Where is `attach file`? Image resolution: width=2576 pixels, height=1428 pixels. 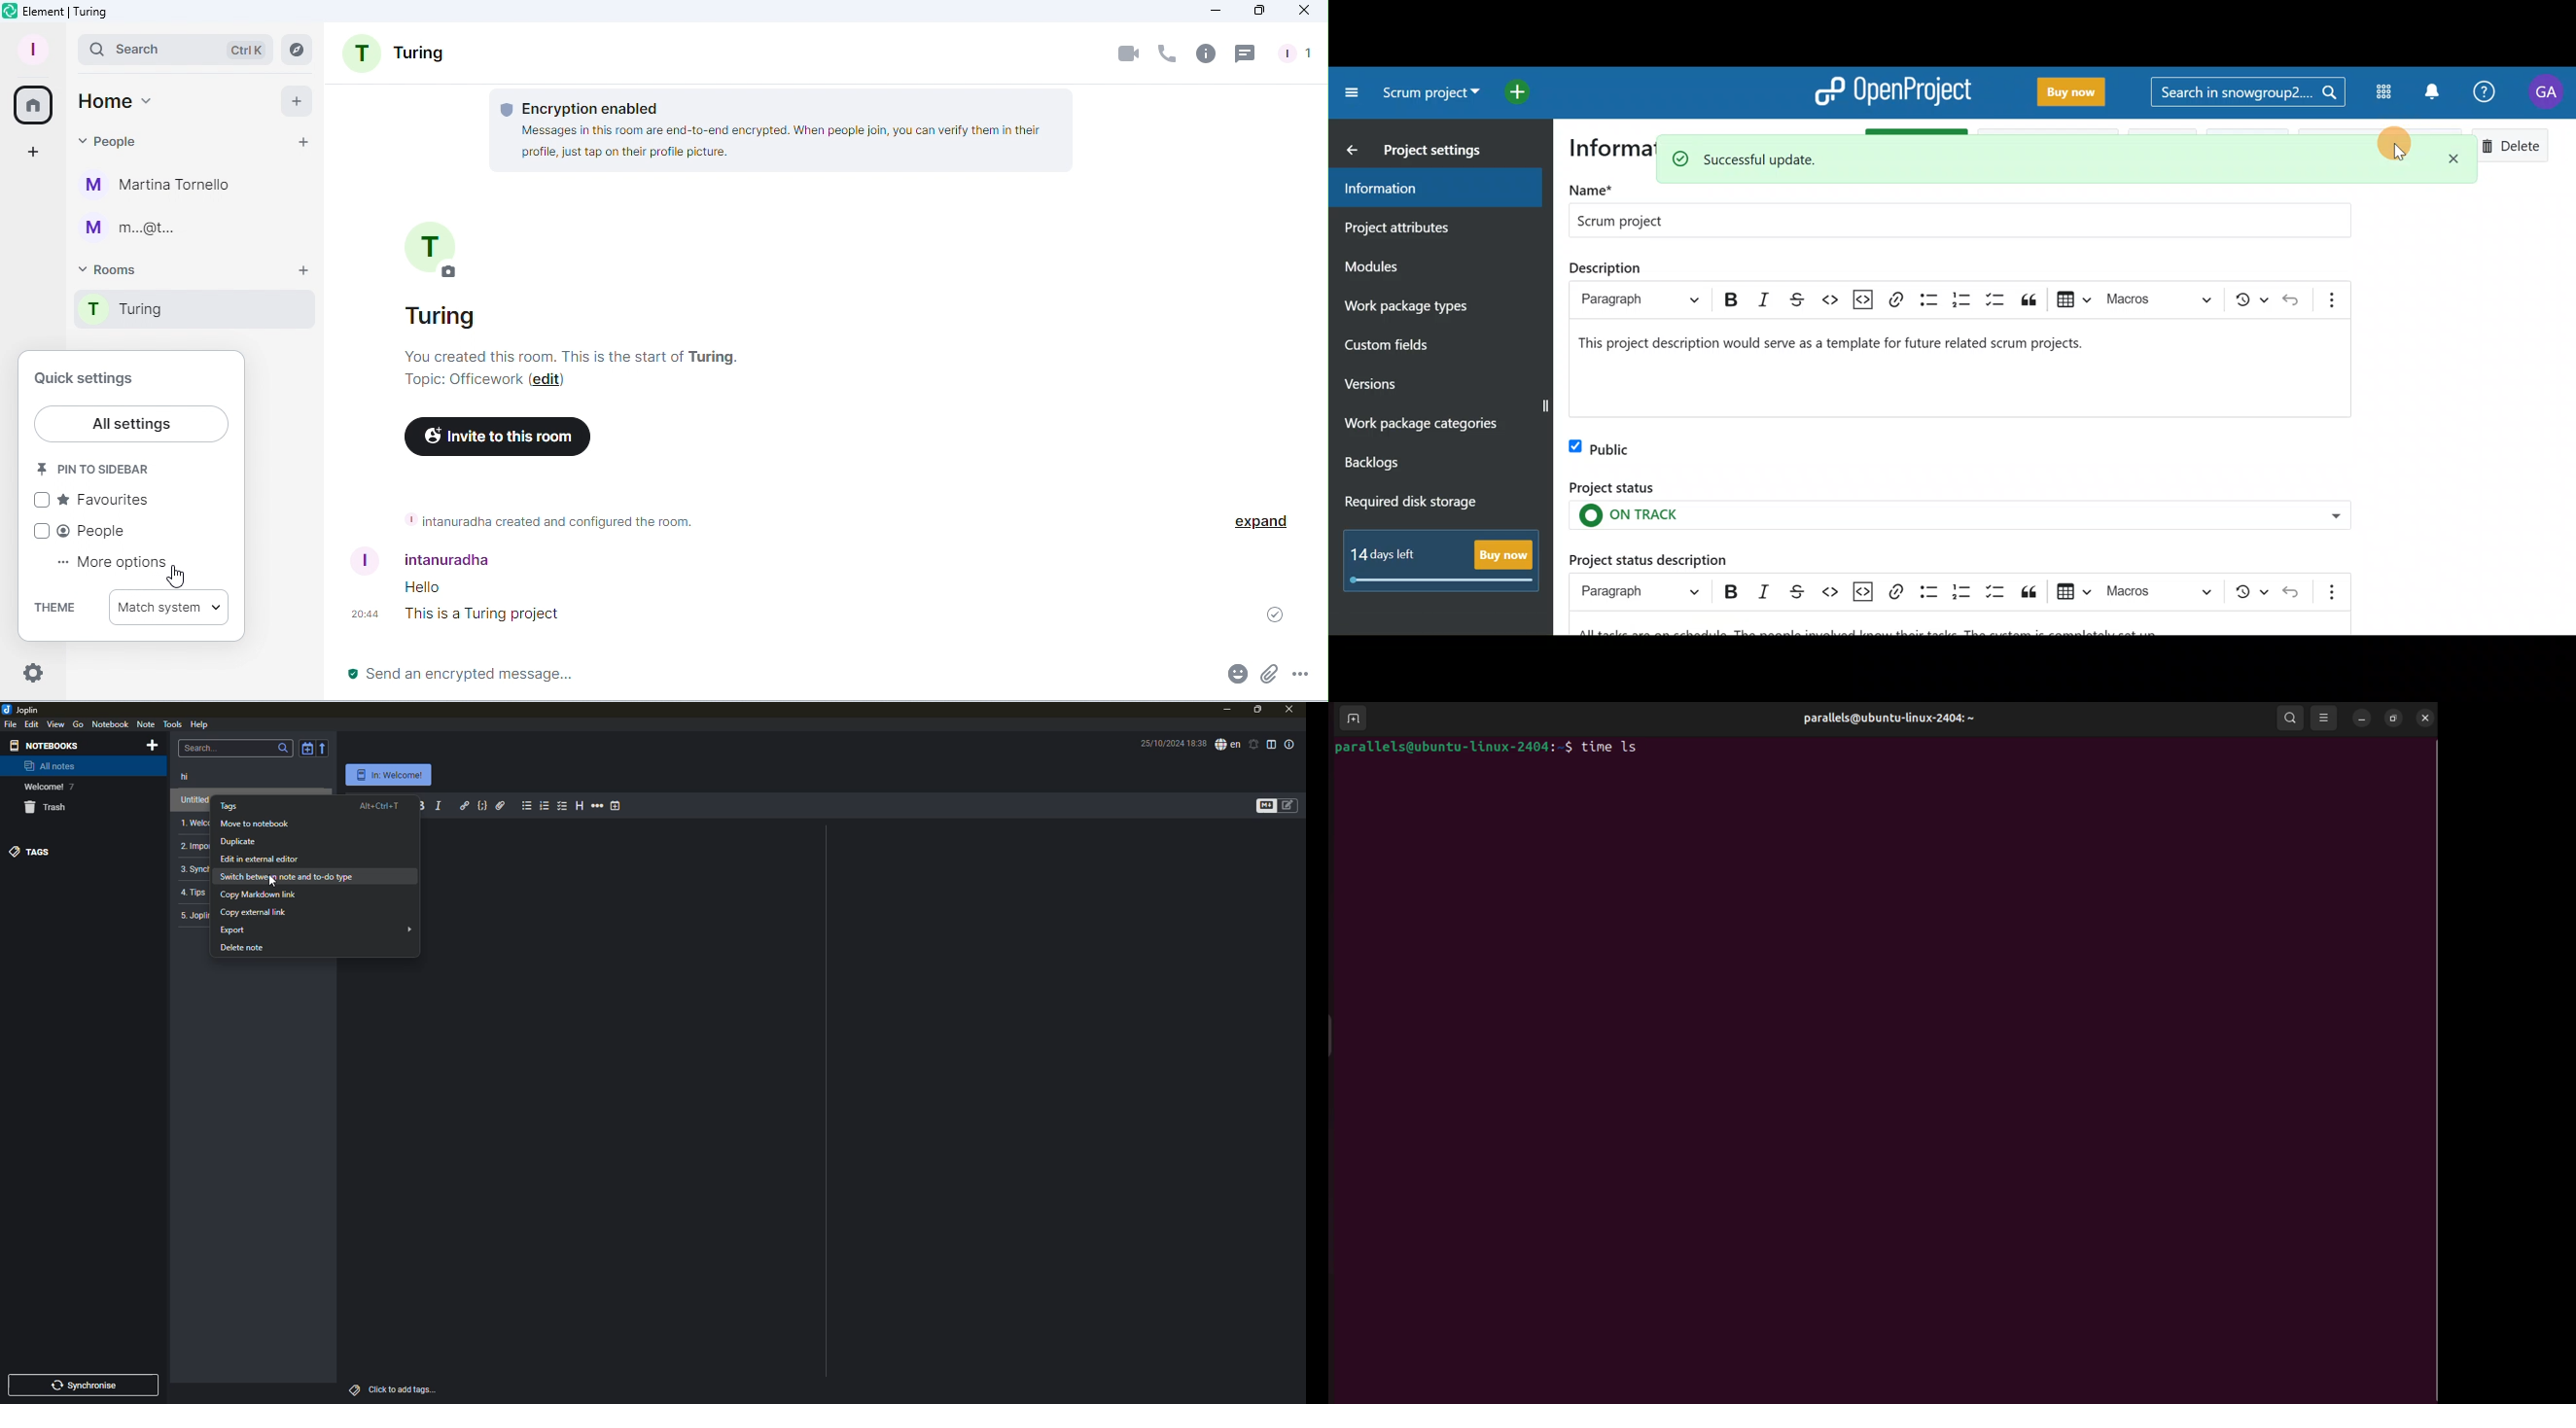
attach file is located at coordinates (501, 805).